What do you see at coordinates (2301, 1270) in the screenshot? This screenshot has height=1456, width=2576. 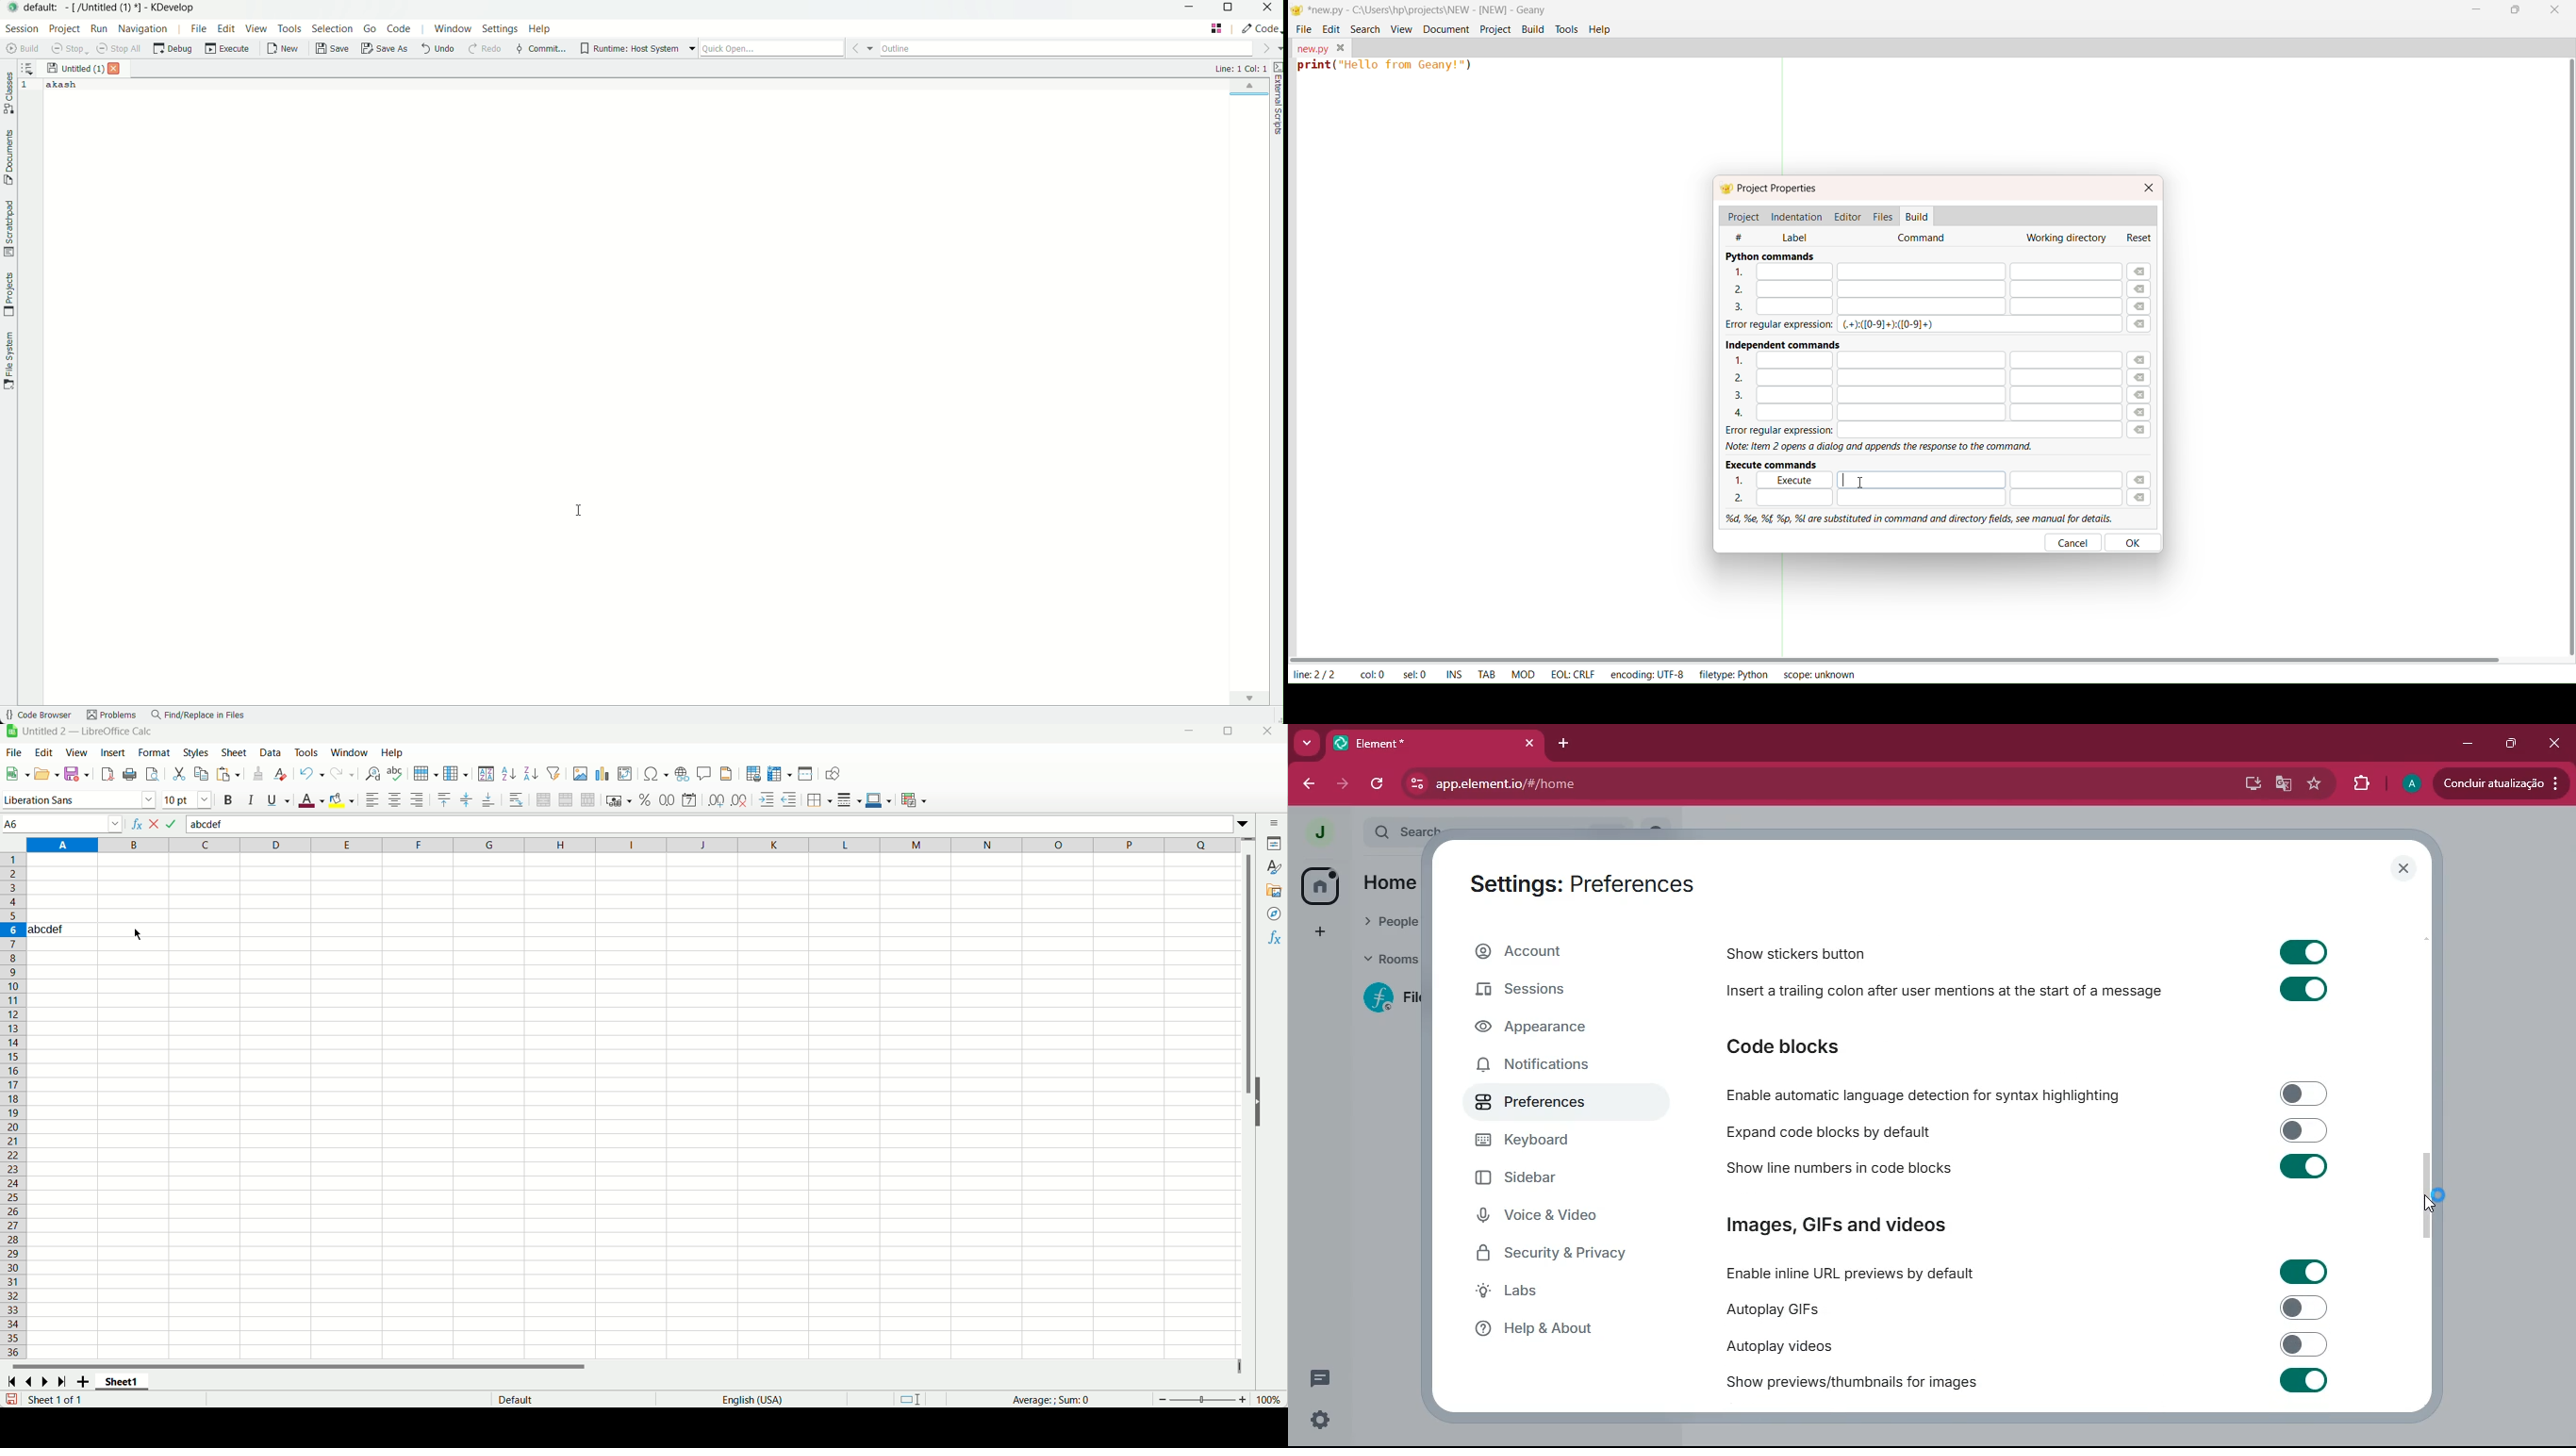 I see `Toggle on` at bounding box center [2301, 1270].